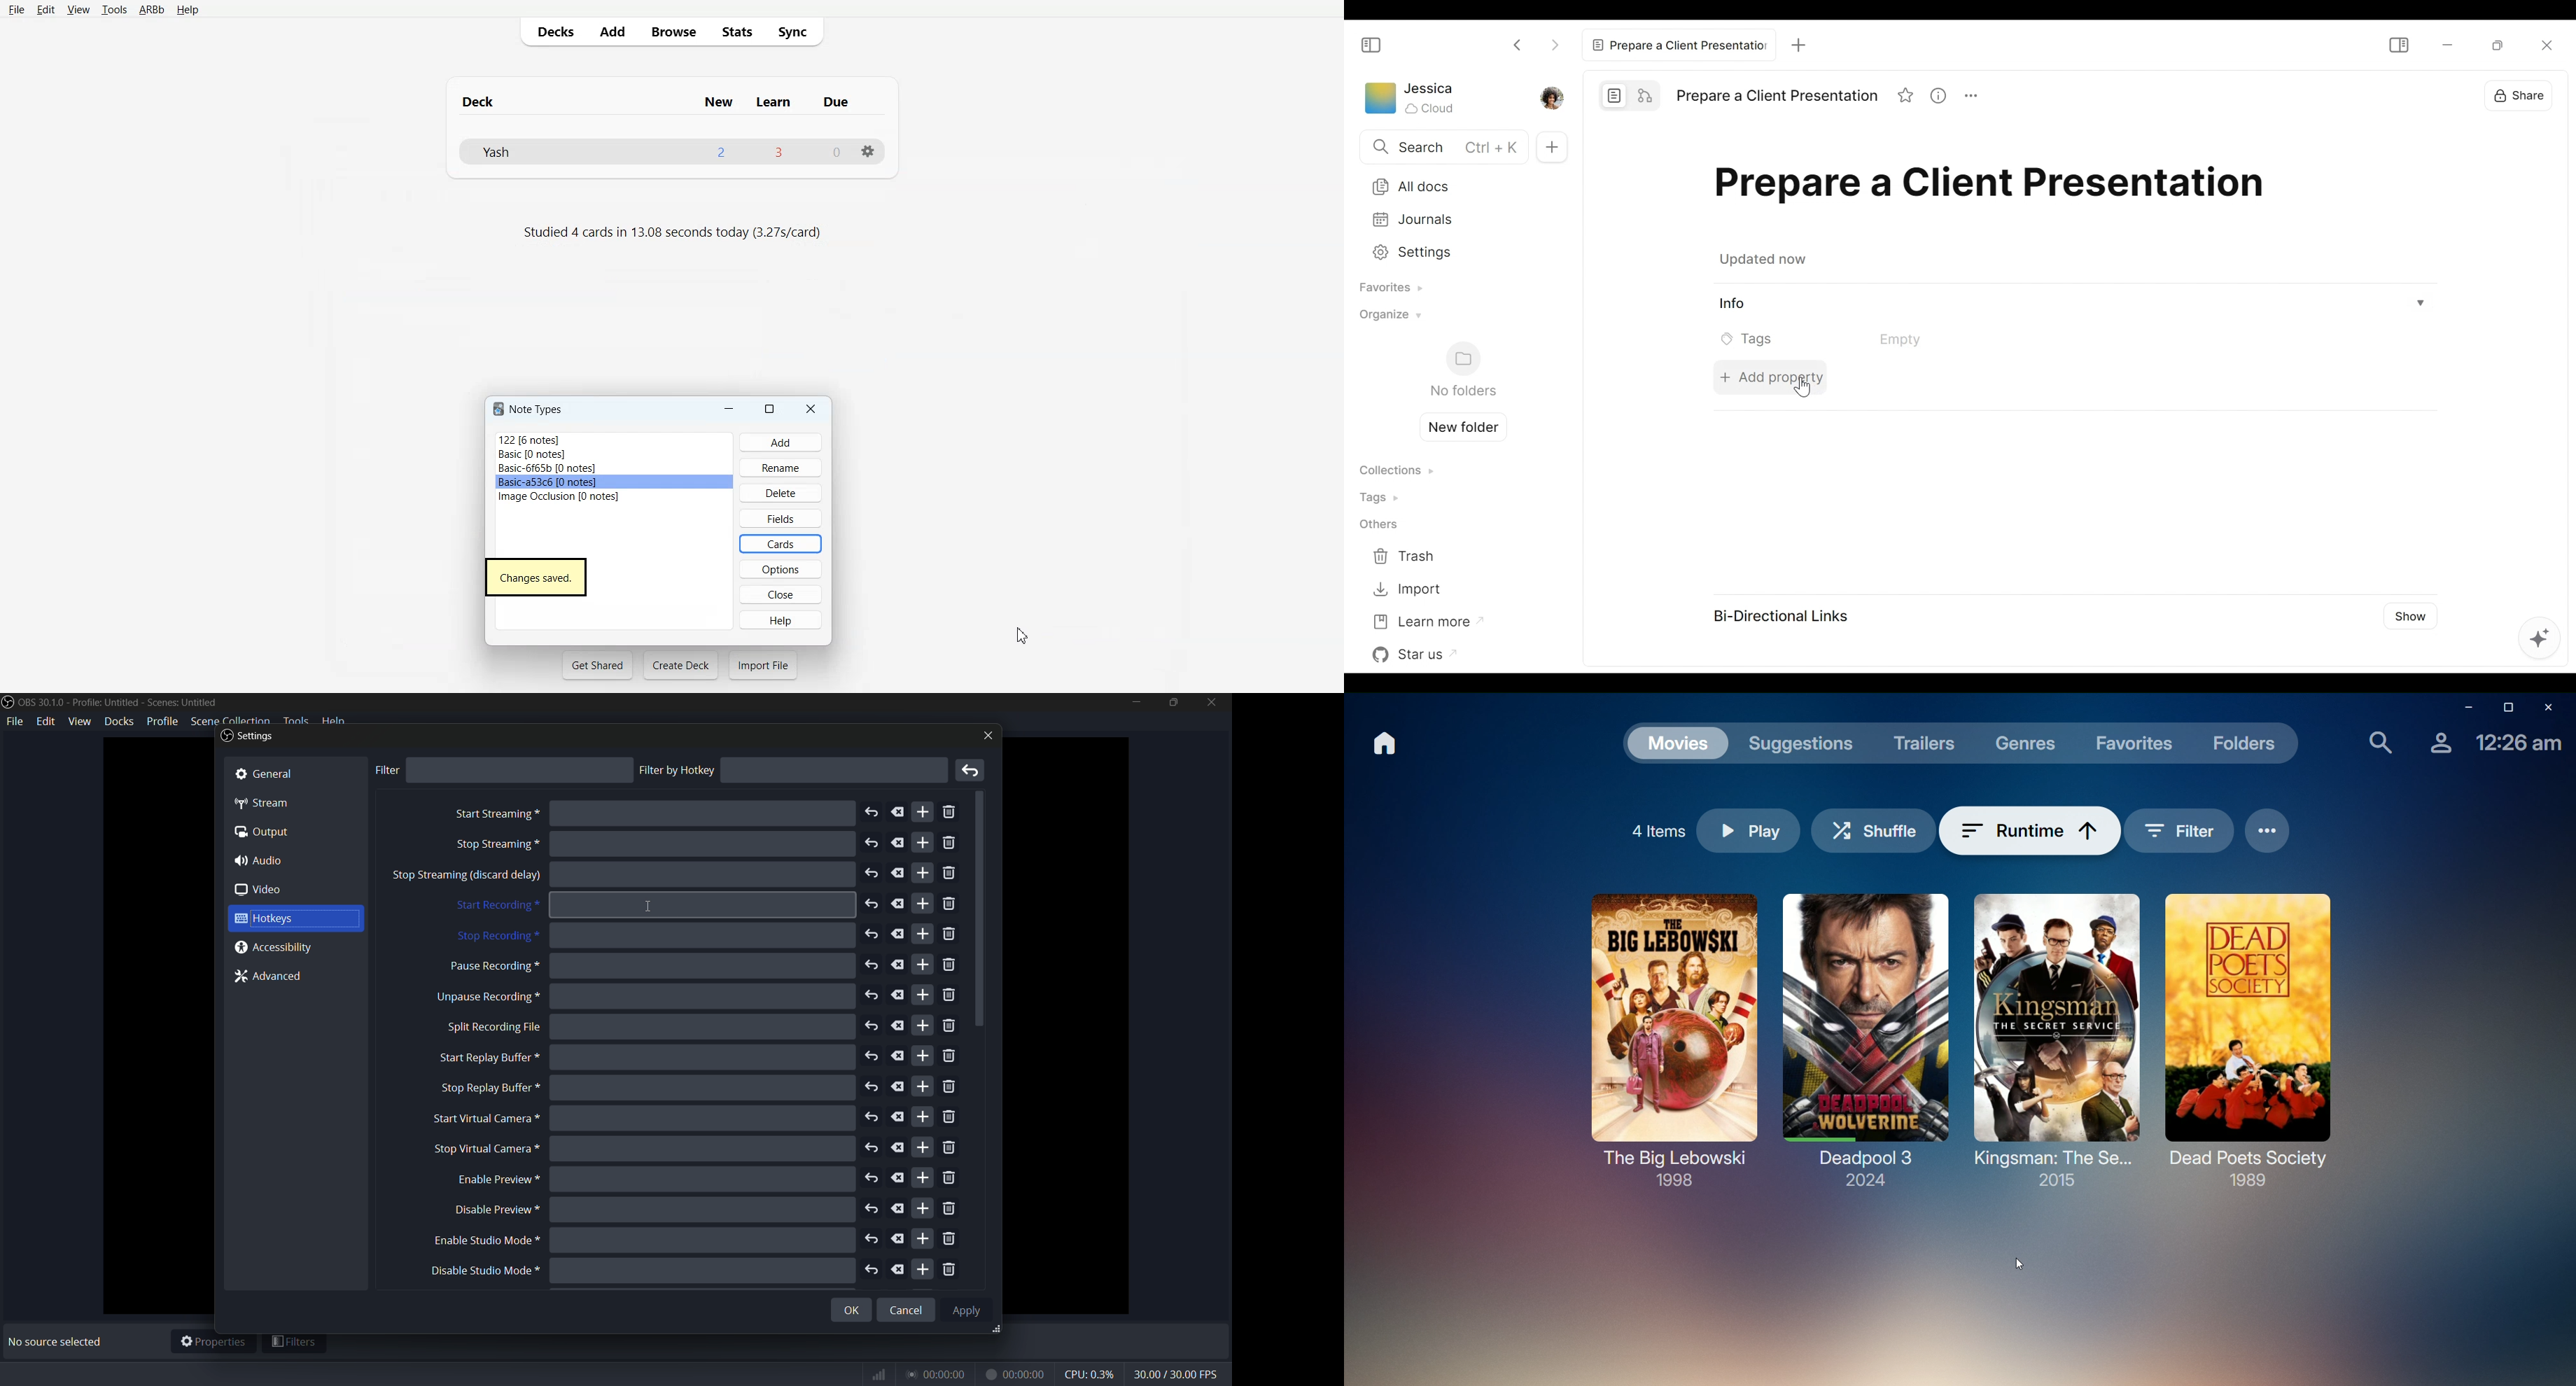 The height and width of the screenshot is (1400, 2576). I want to click on Create Deck, so click(680, 665).